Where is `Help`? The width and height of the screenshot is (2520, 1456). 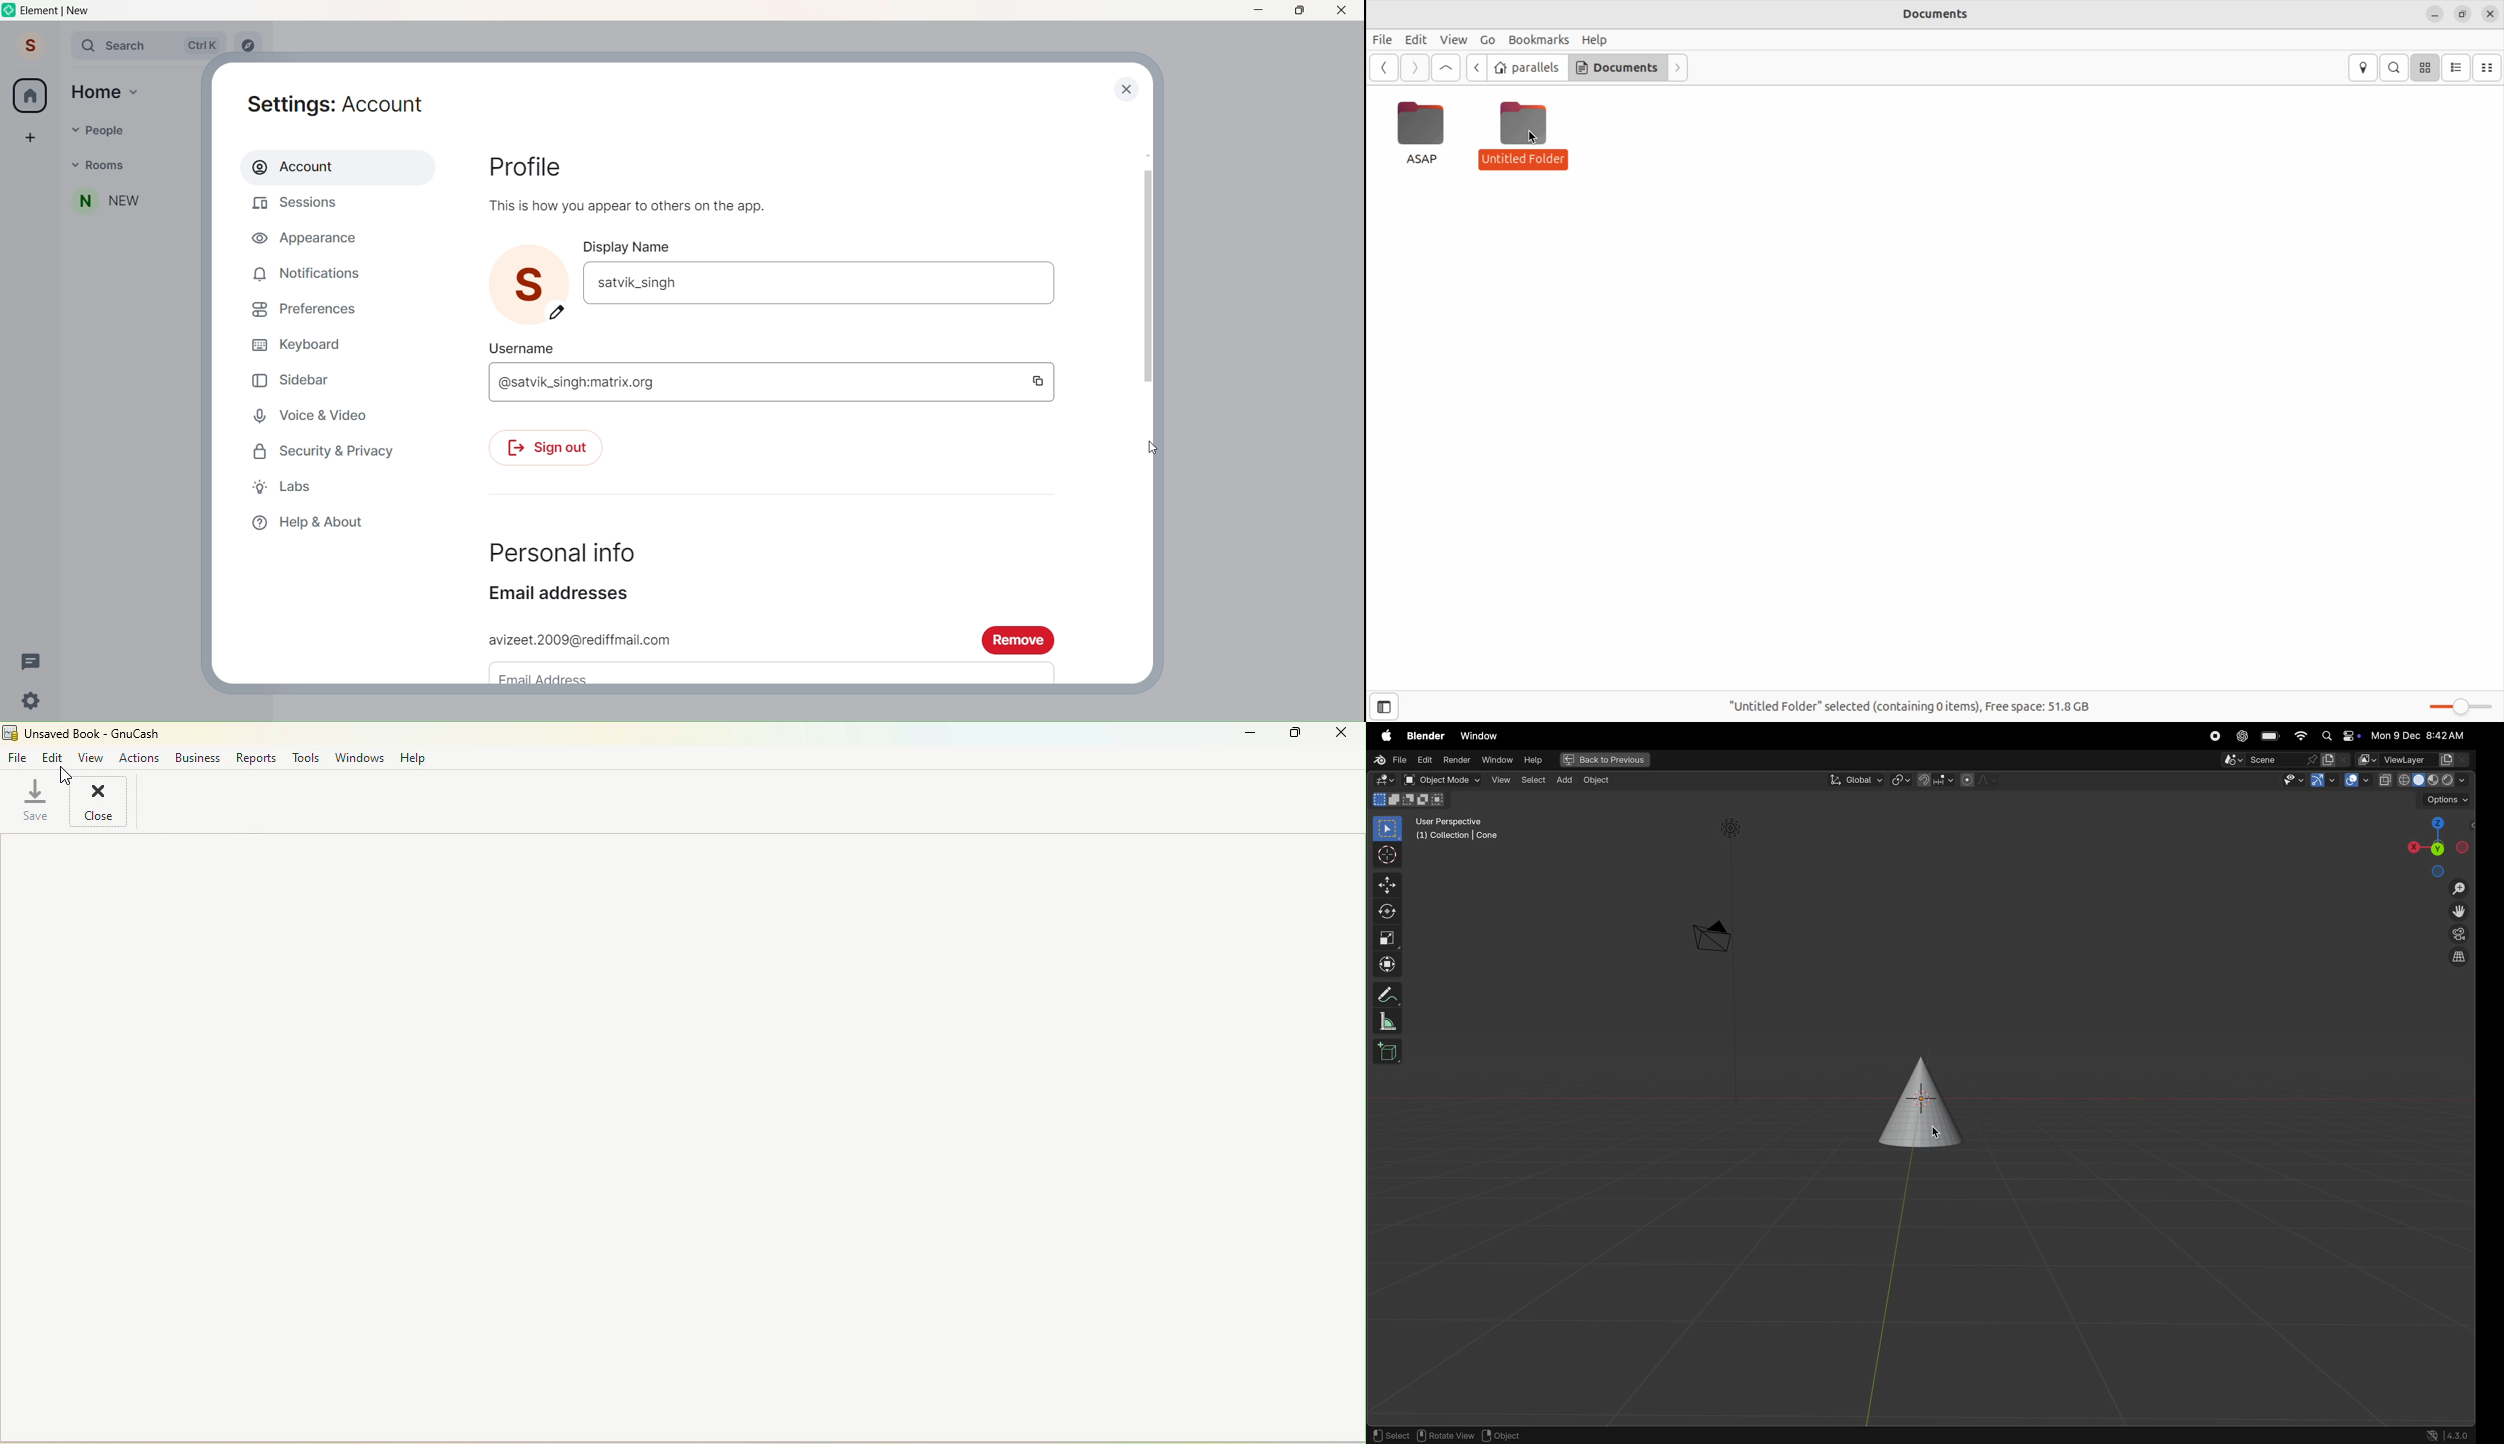
Help is located at coordinates (1595, 37).